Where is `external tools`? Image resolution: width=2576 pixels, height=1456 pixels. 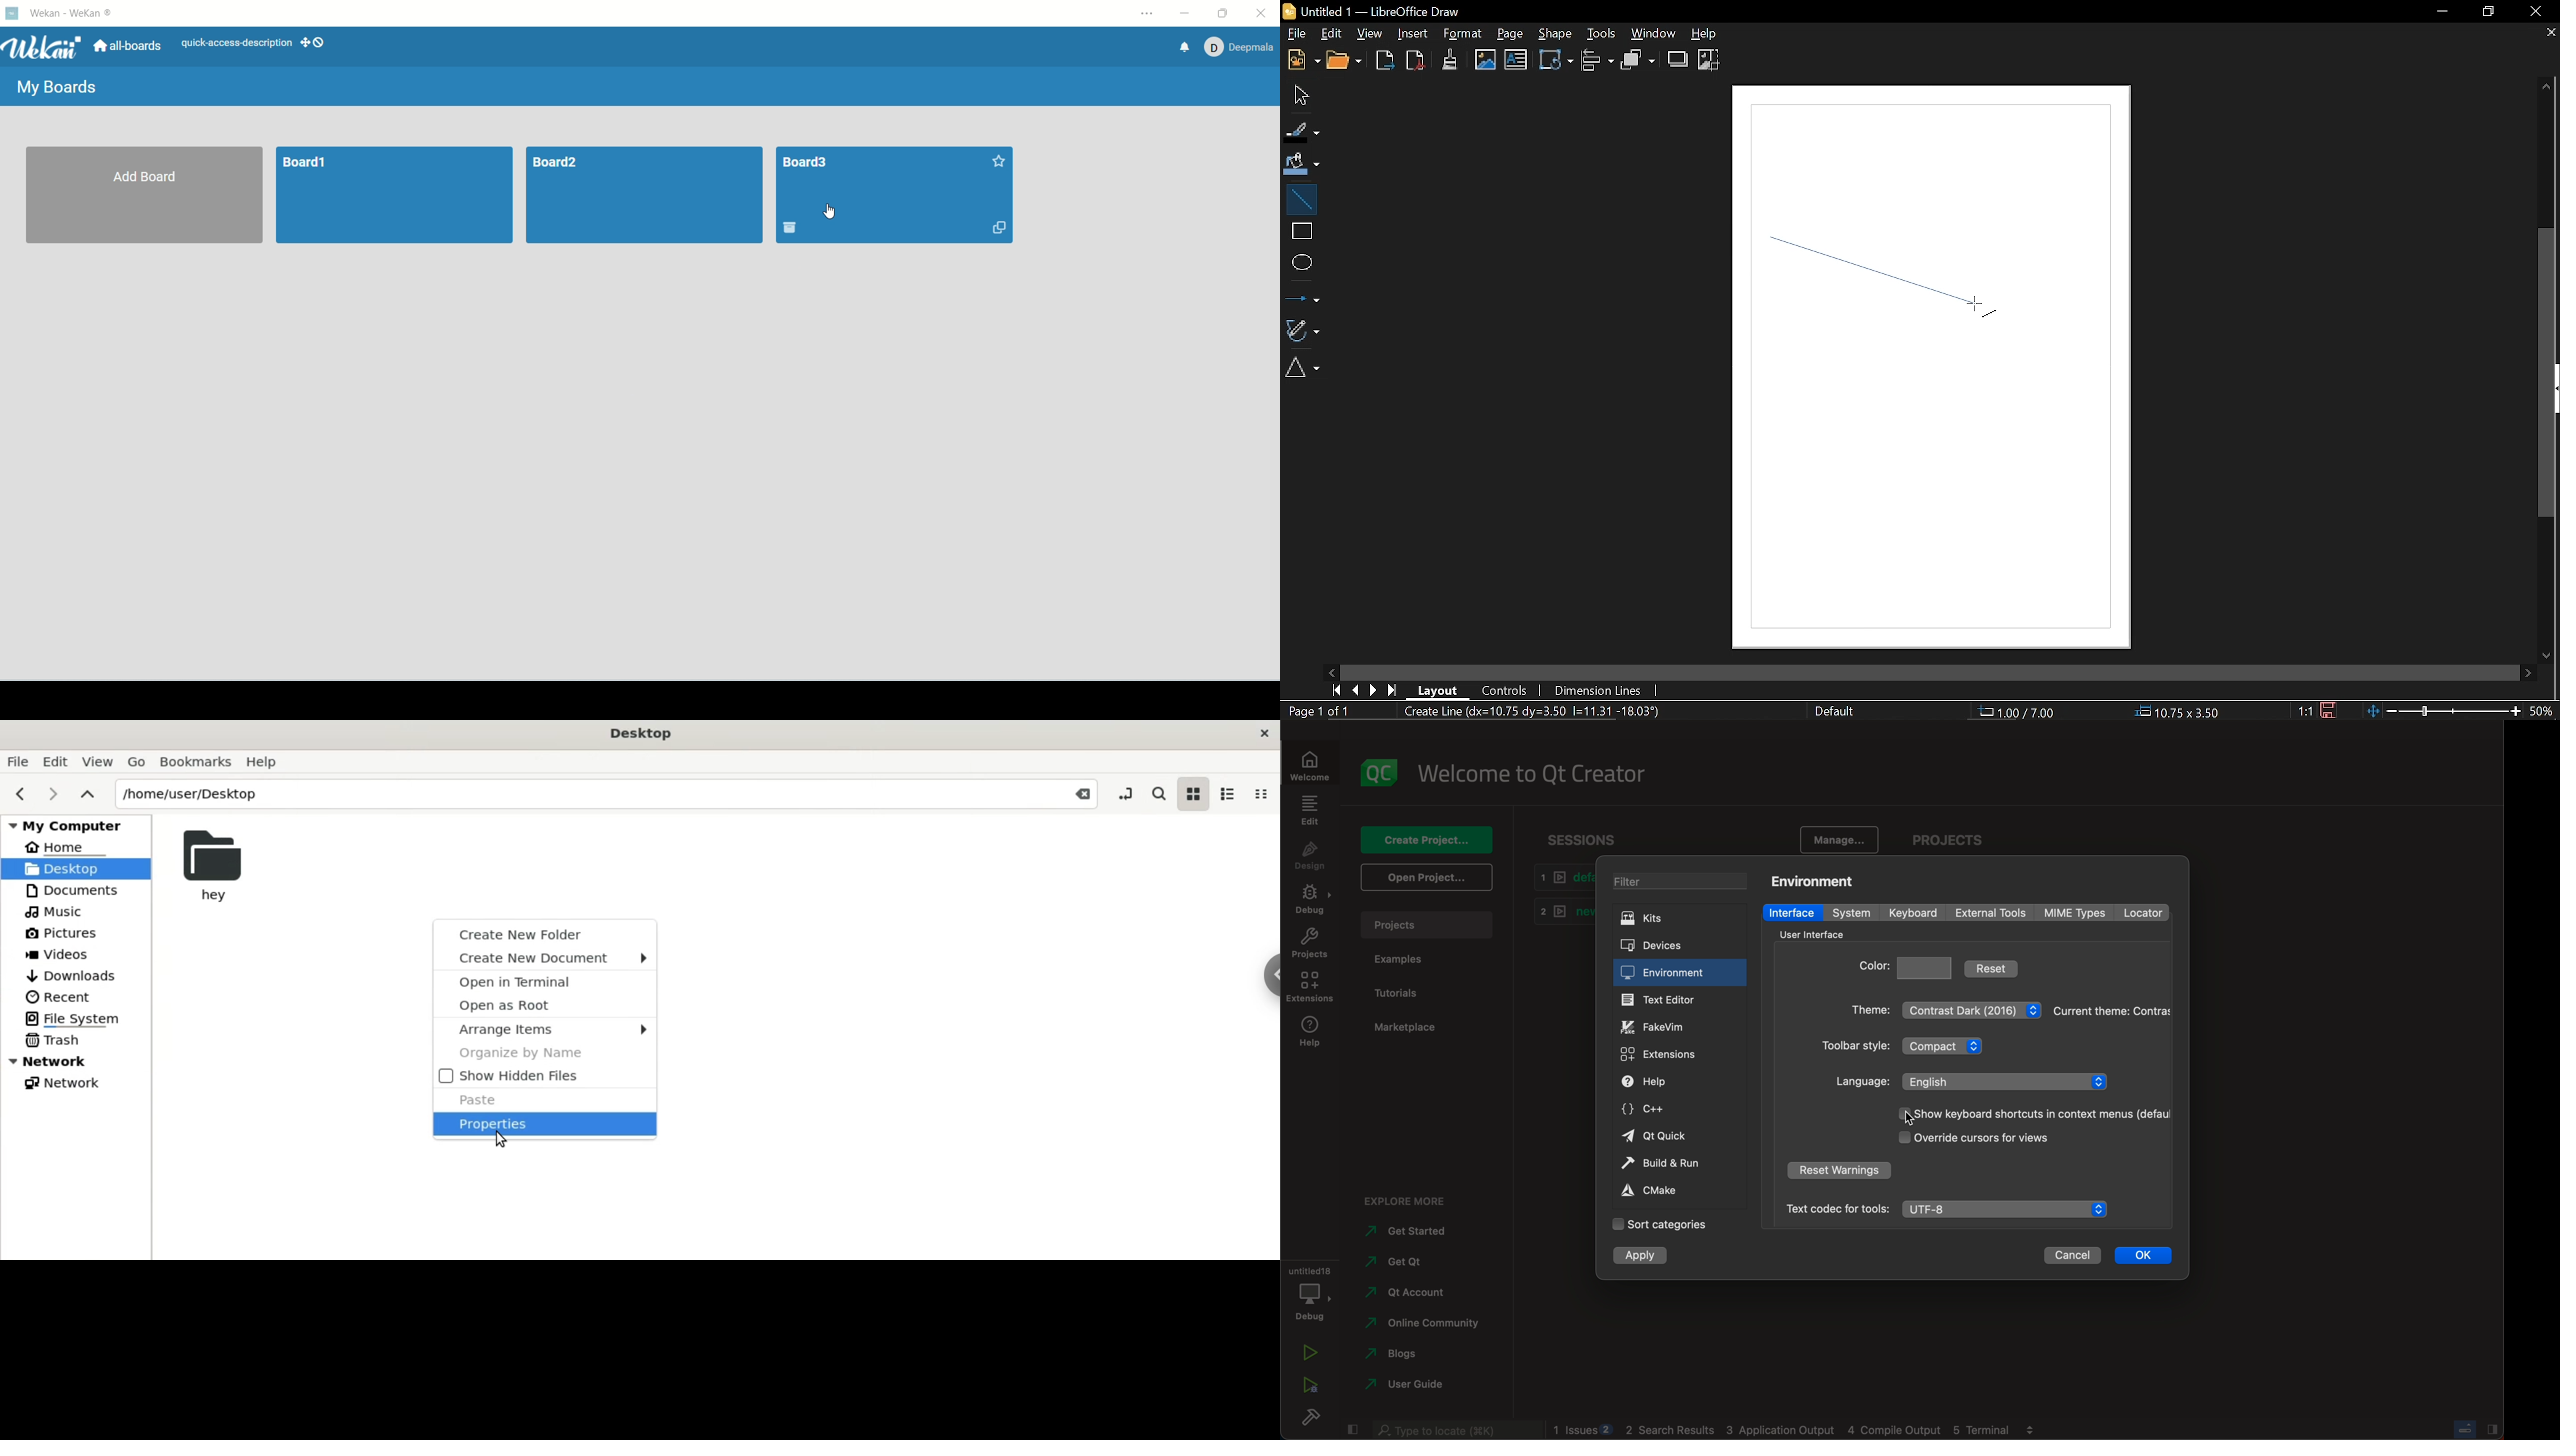
external tools is located at coordinates (1991, 913).